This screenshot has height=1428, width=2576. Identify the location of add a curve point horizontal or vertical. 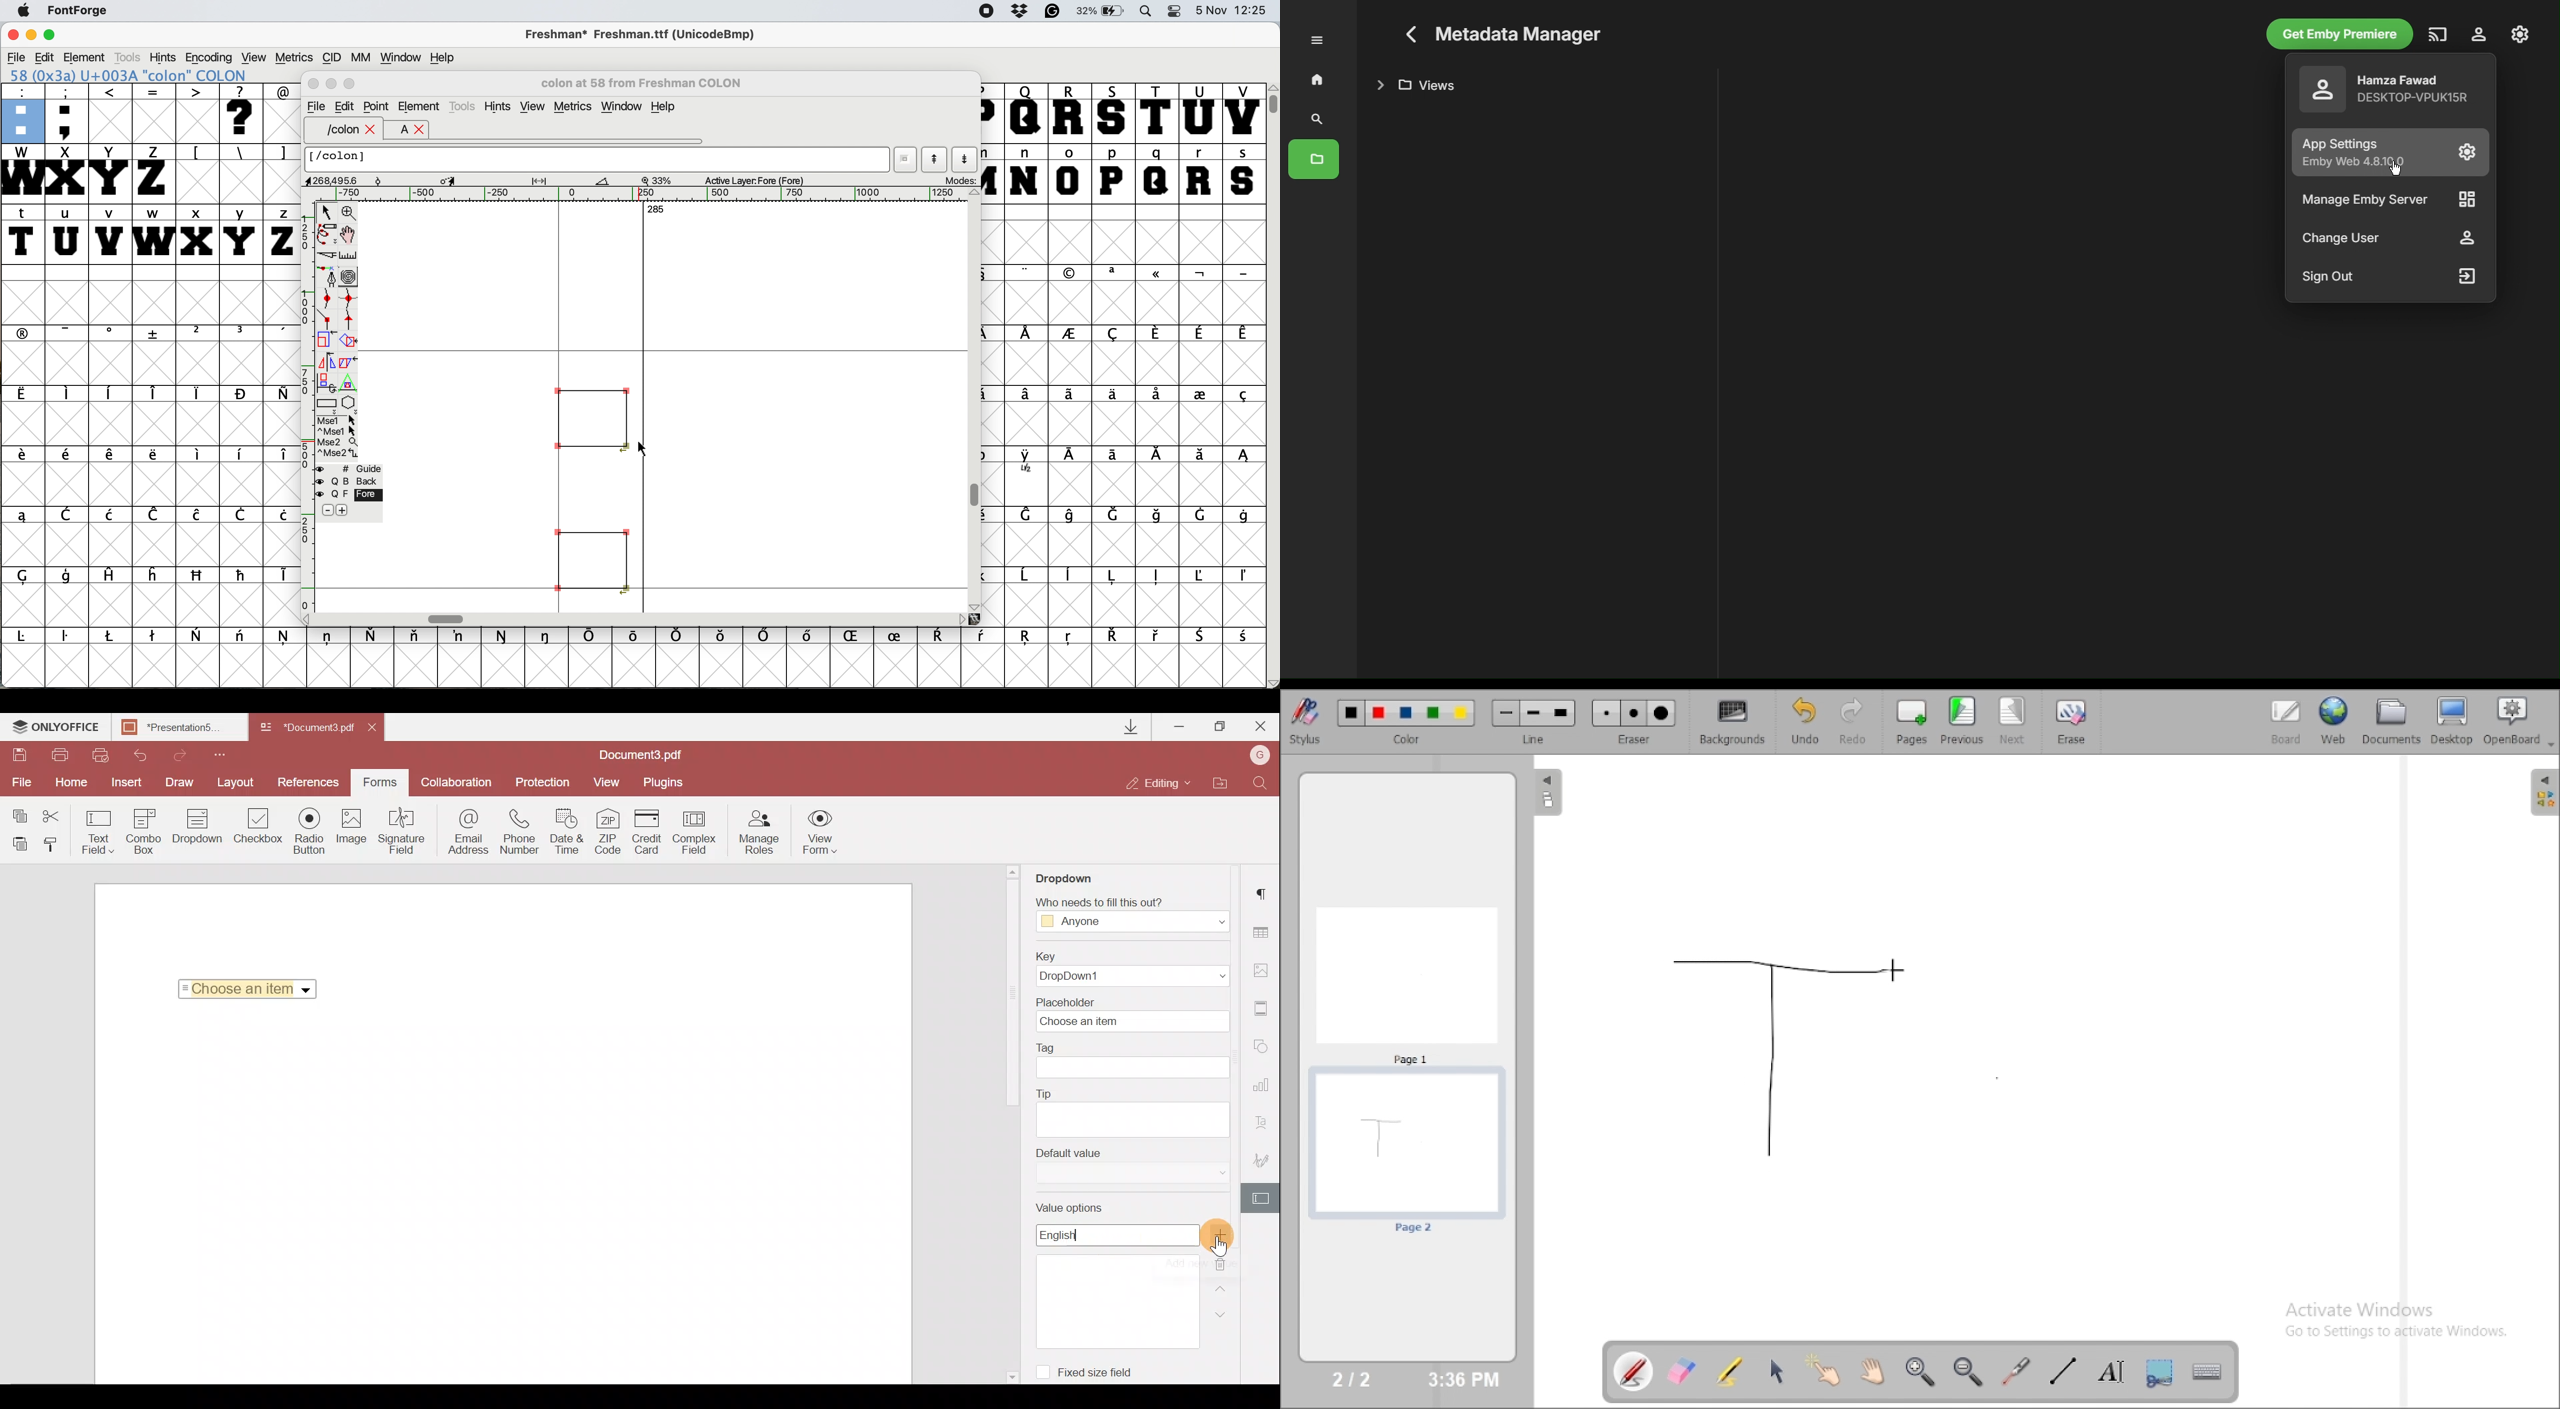
(348, 296).